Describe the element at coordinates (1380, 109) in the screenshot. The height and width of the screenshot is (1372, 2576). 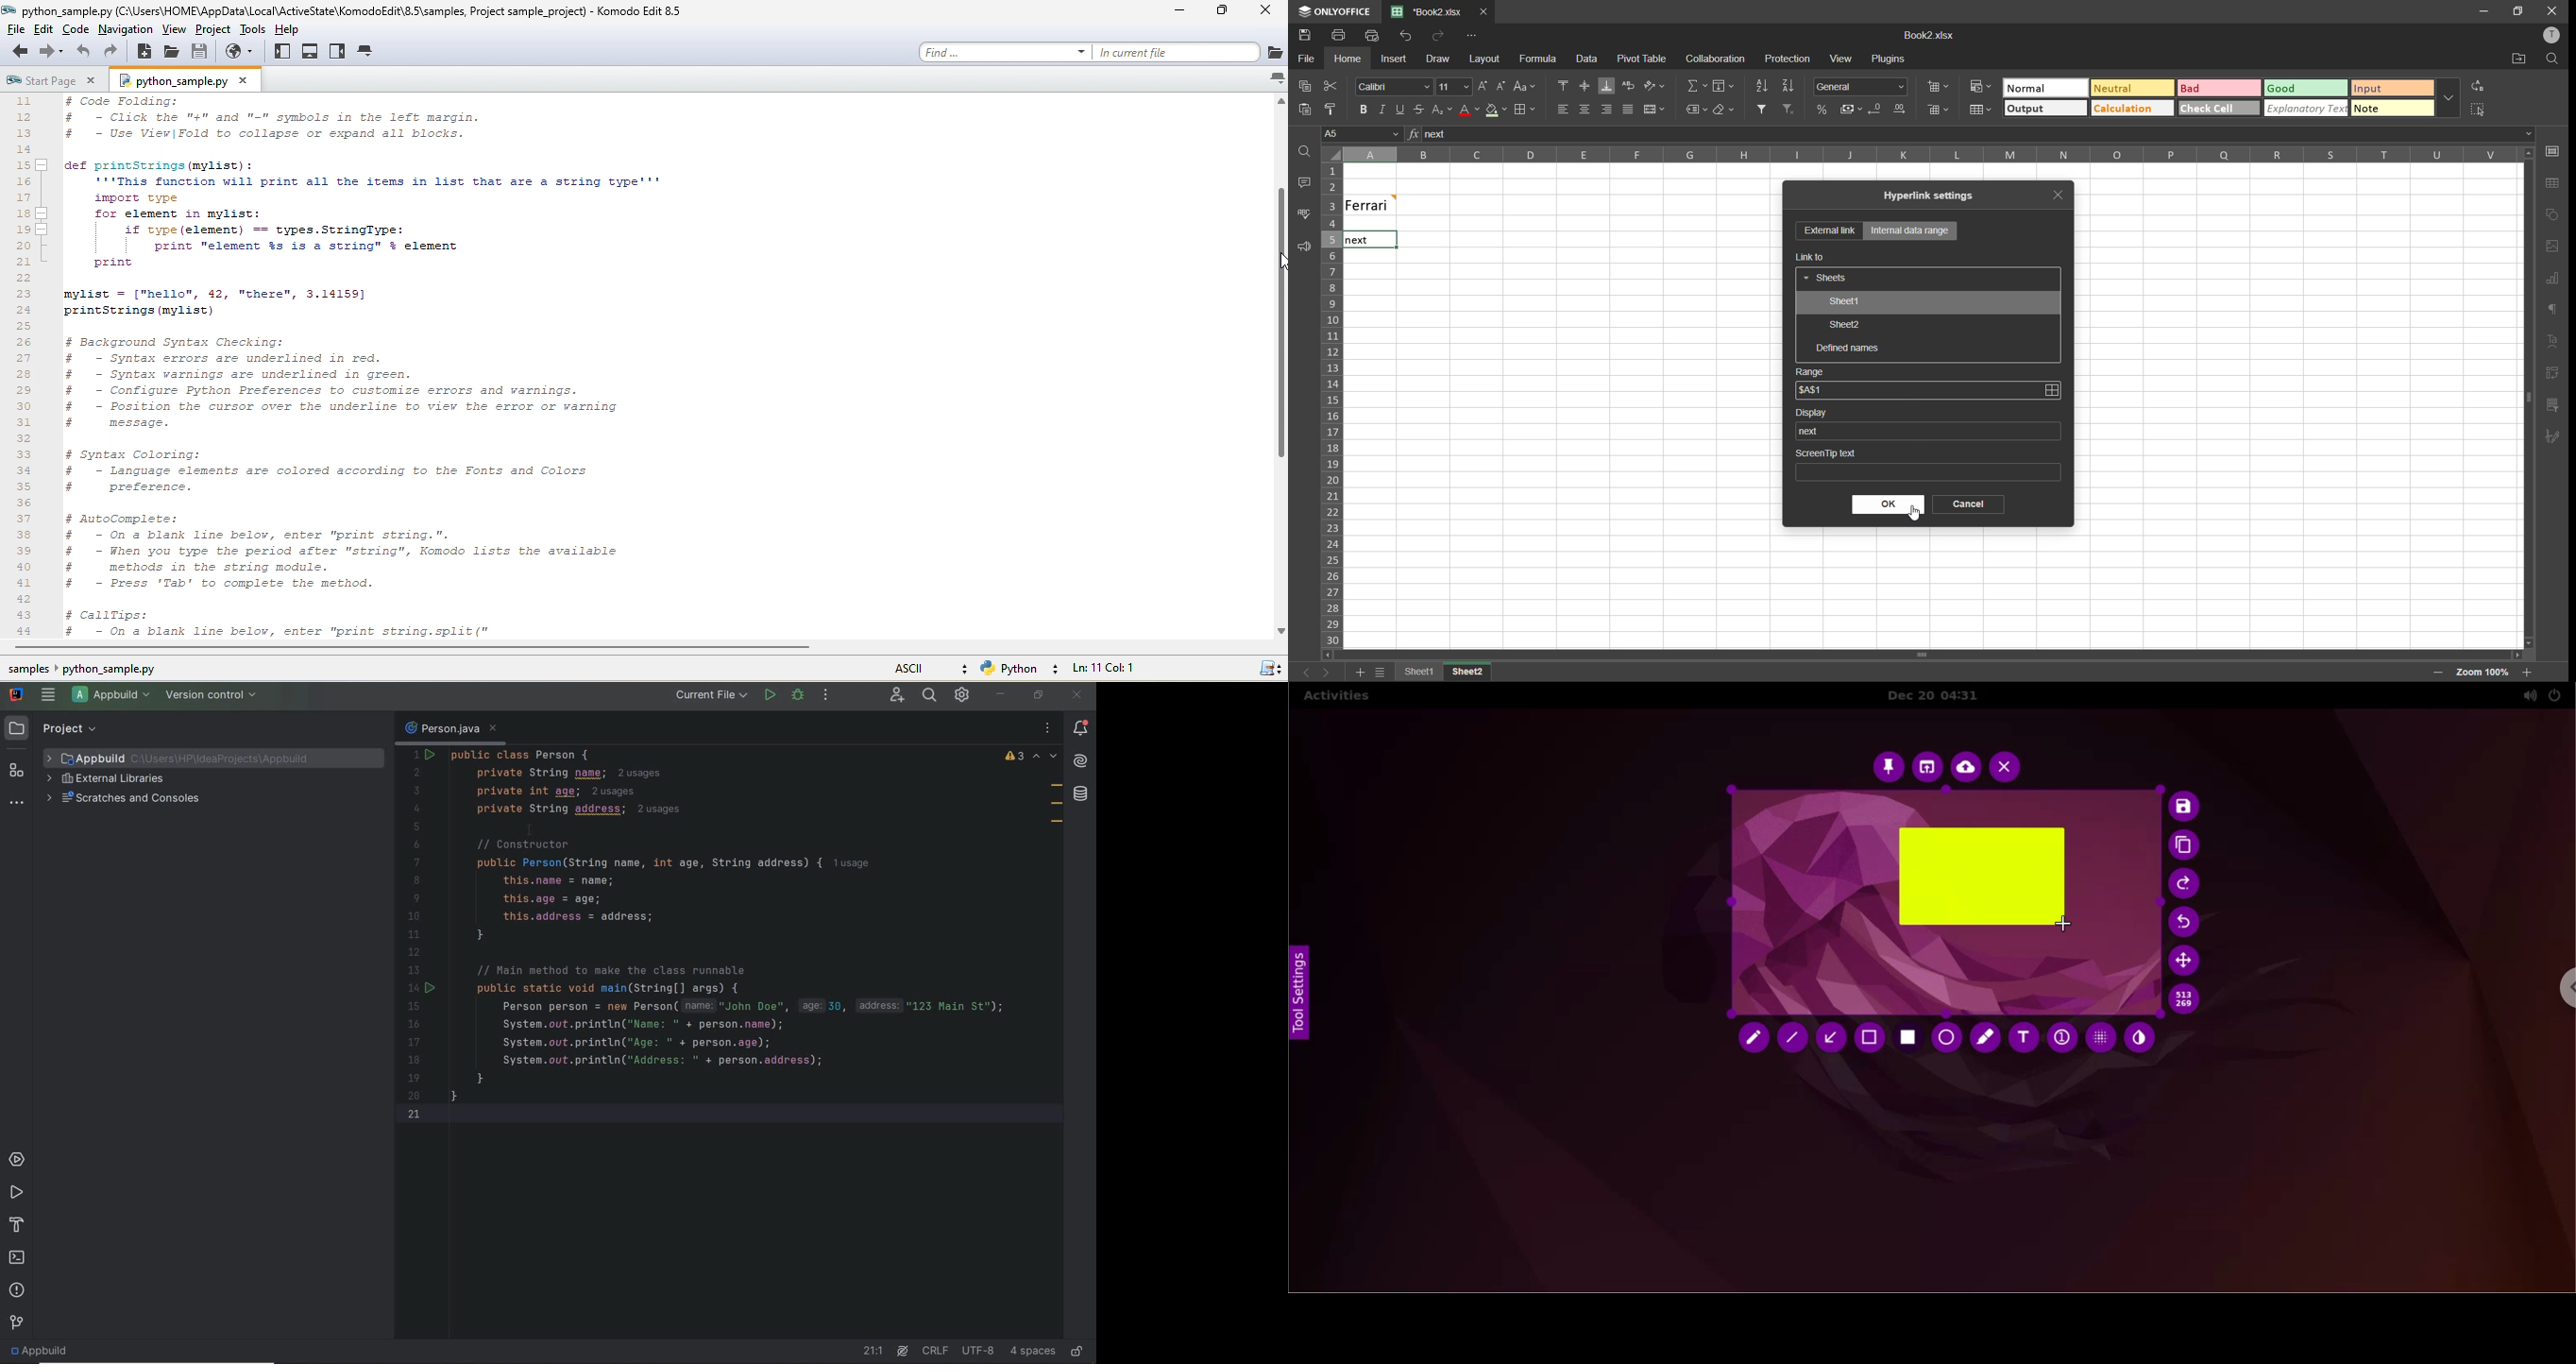
I see `italic` at that location.